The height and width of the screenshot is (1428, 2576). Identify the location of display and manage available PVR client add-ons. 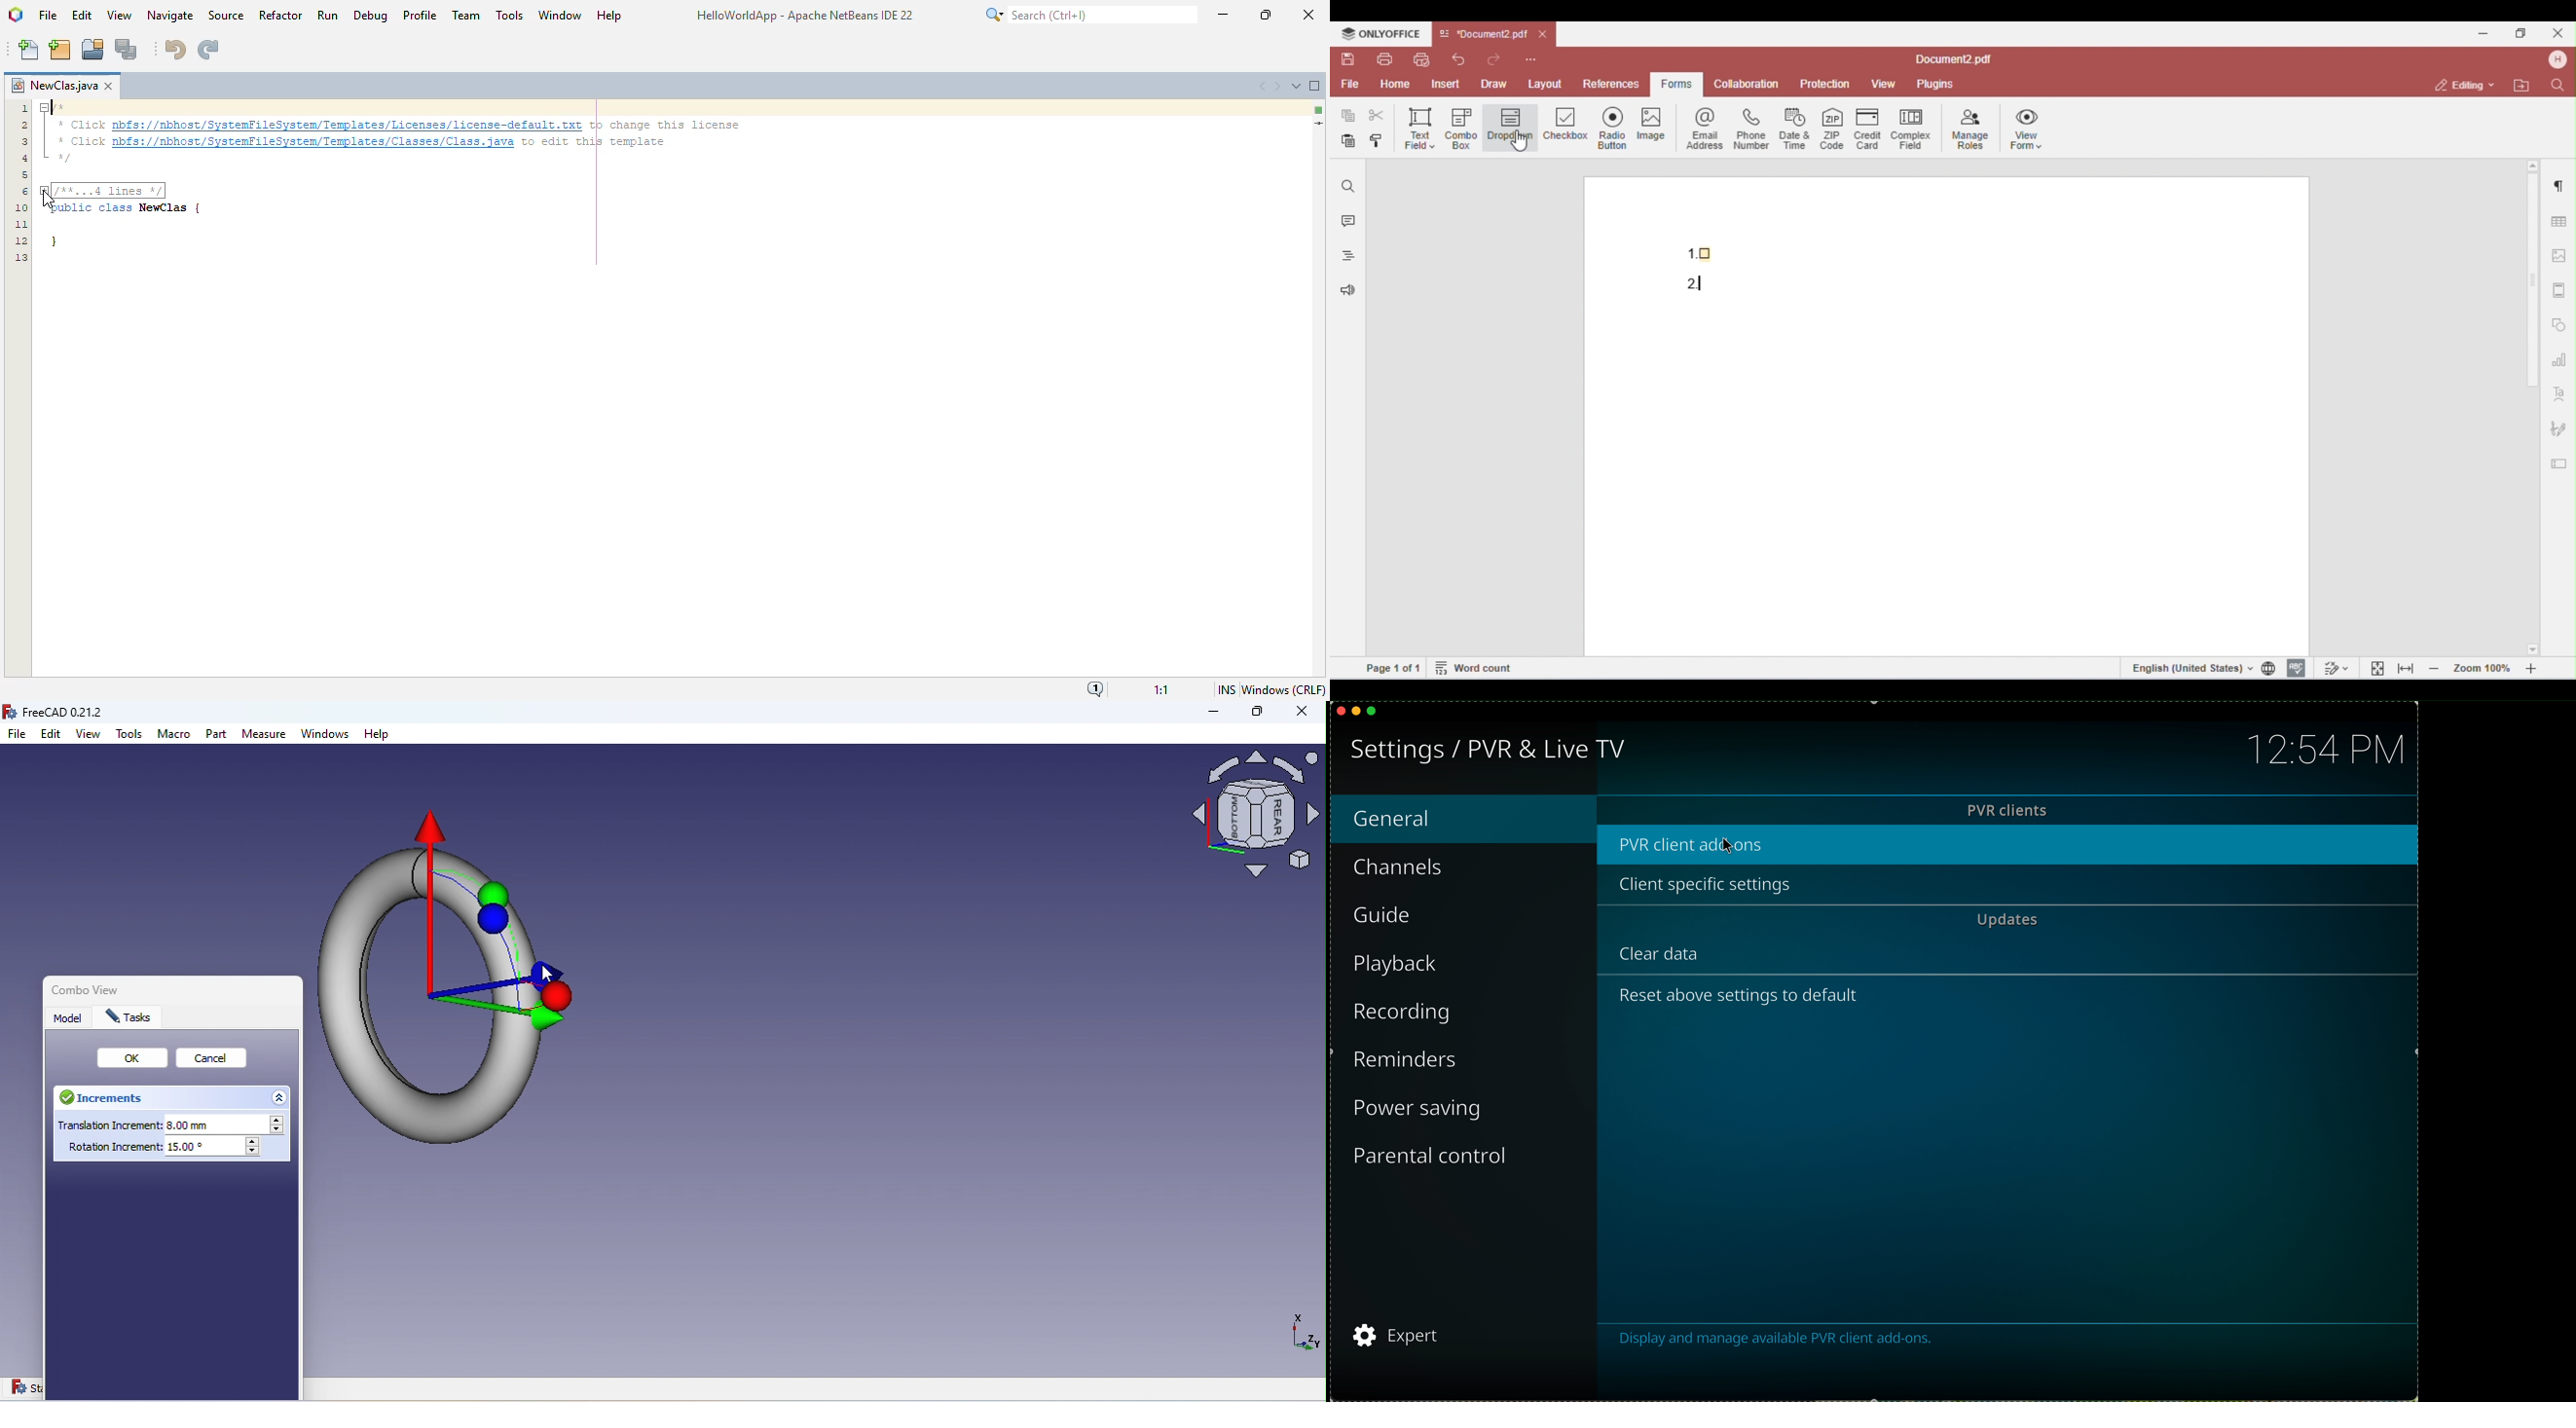
(1782, 1341).